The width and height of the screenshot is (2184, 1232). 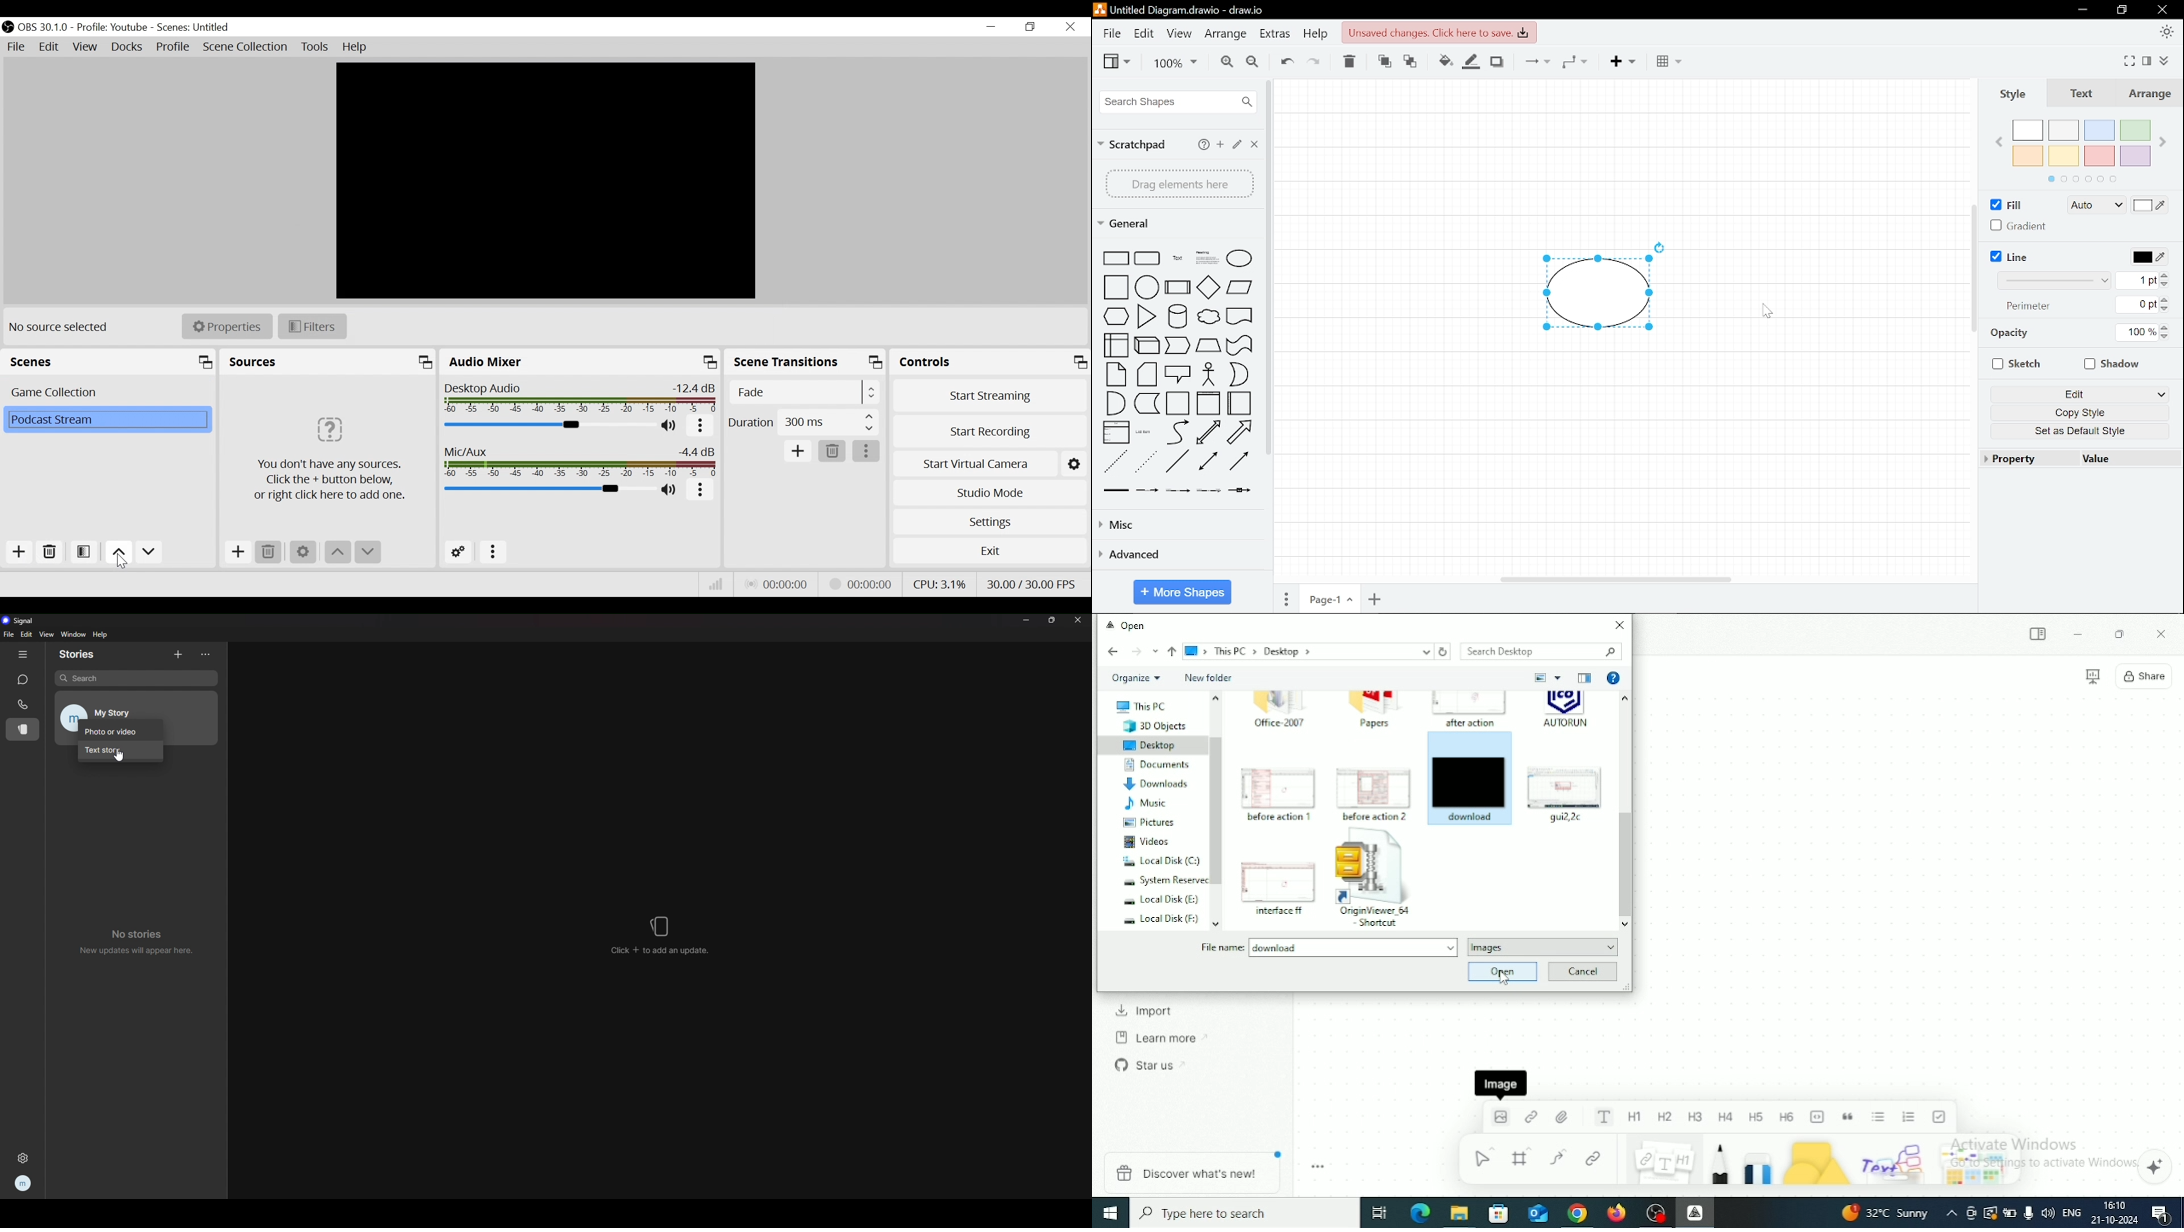 I want to click on File, so click(x=16, y=46).